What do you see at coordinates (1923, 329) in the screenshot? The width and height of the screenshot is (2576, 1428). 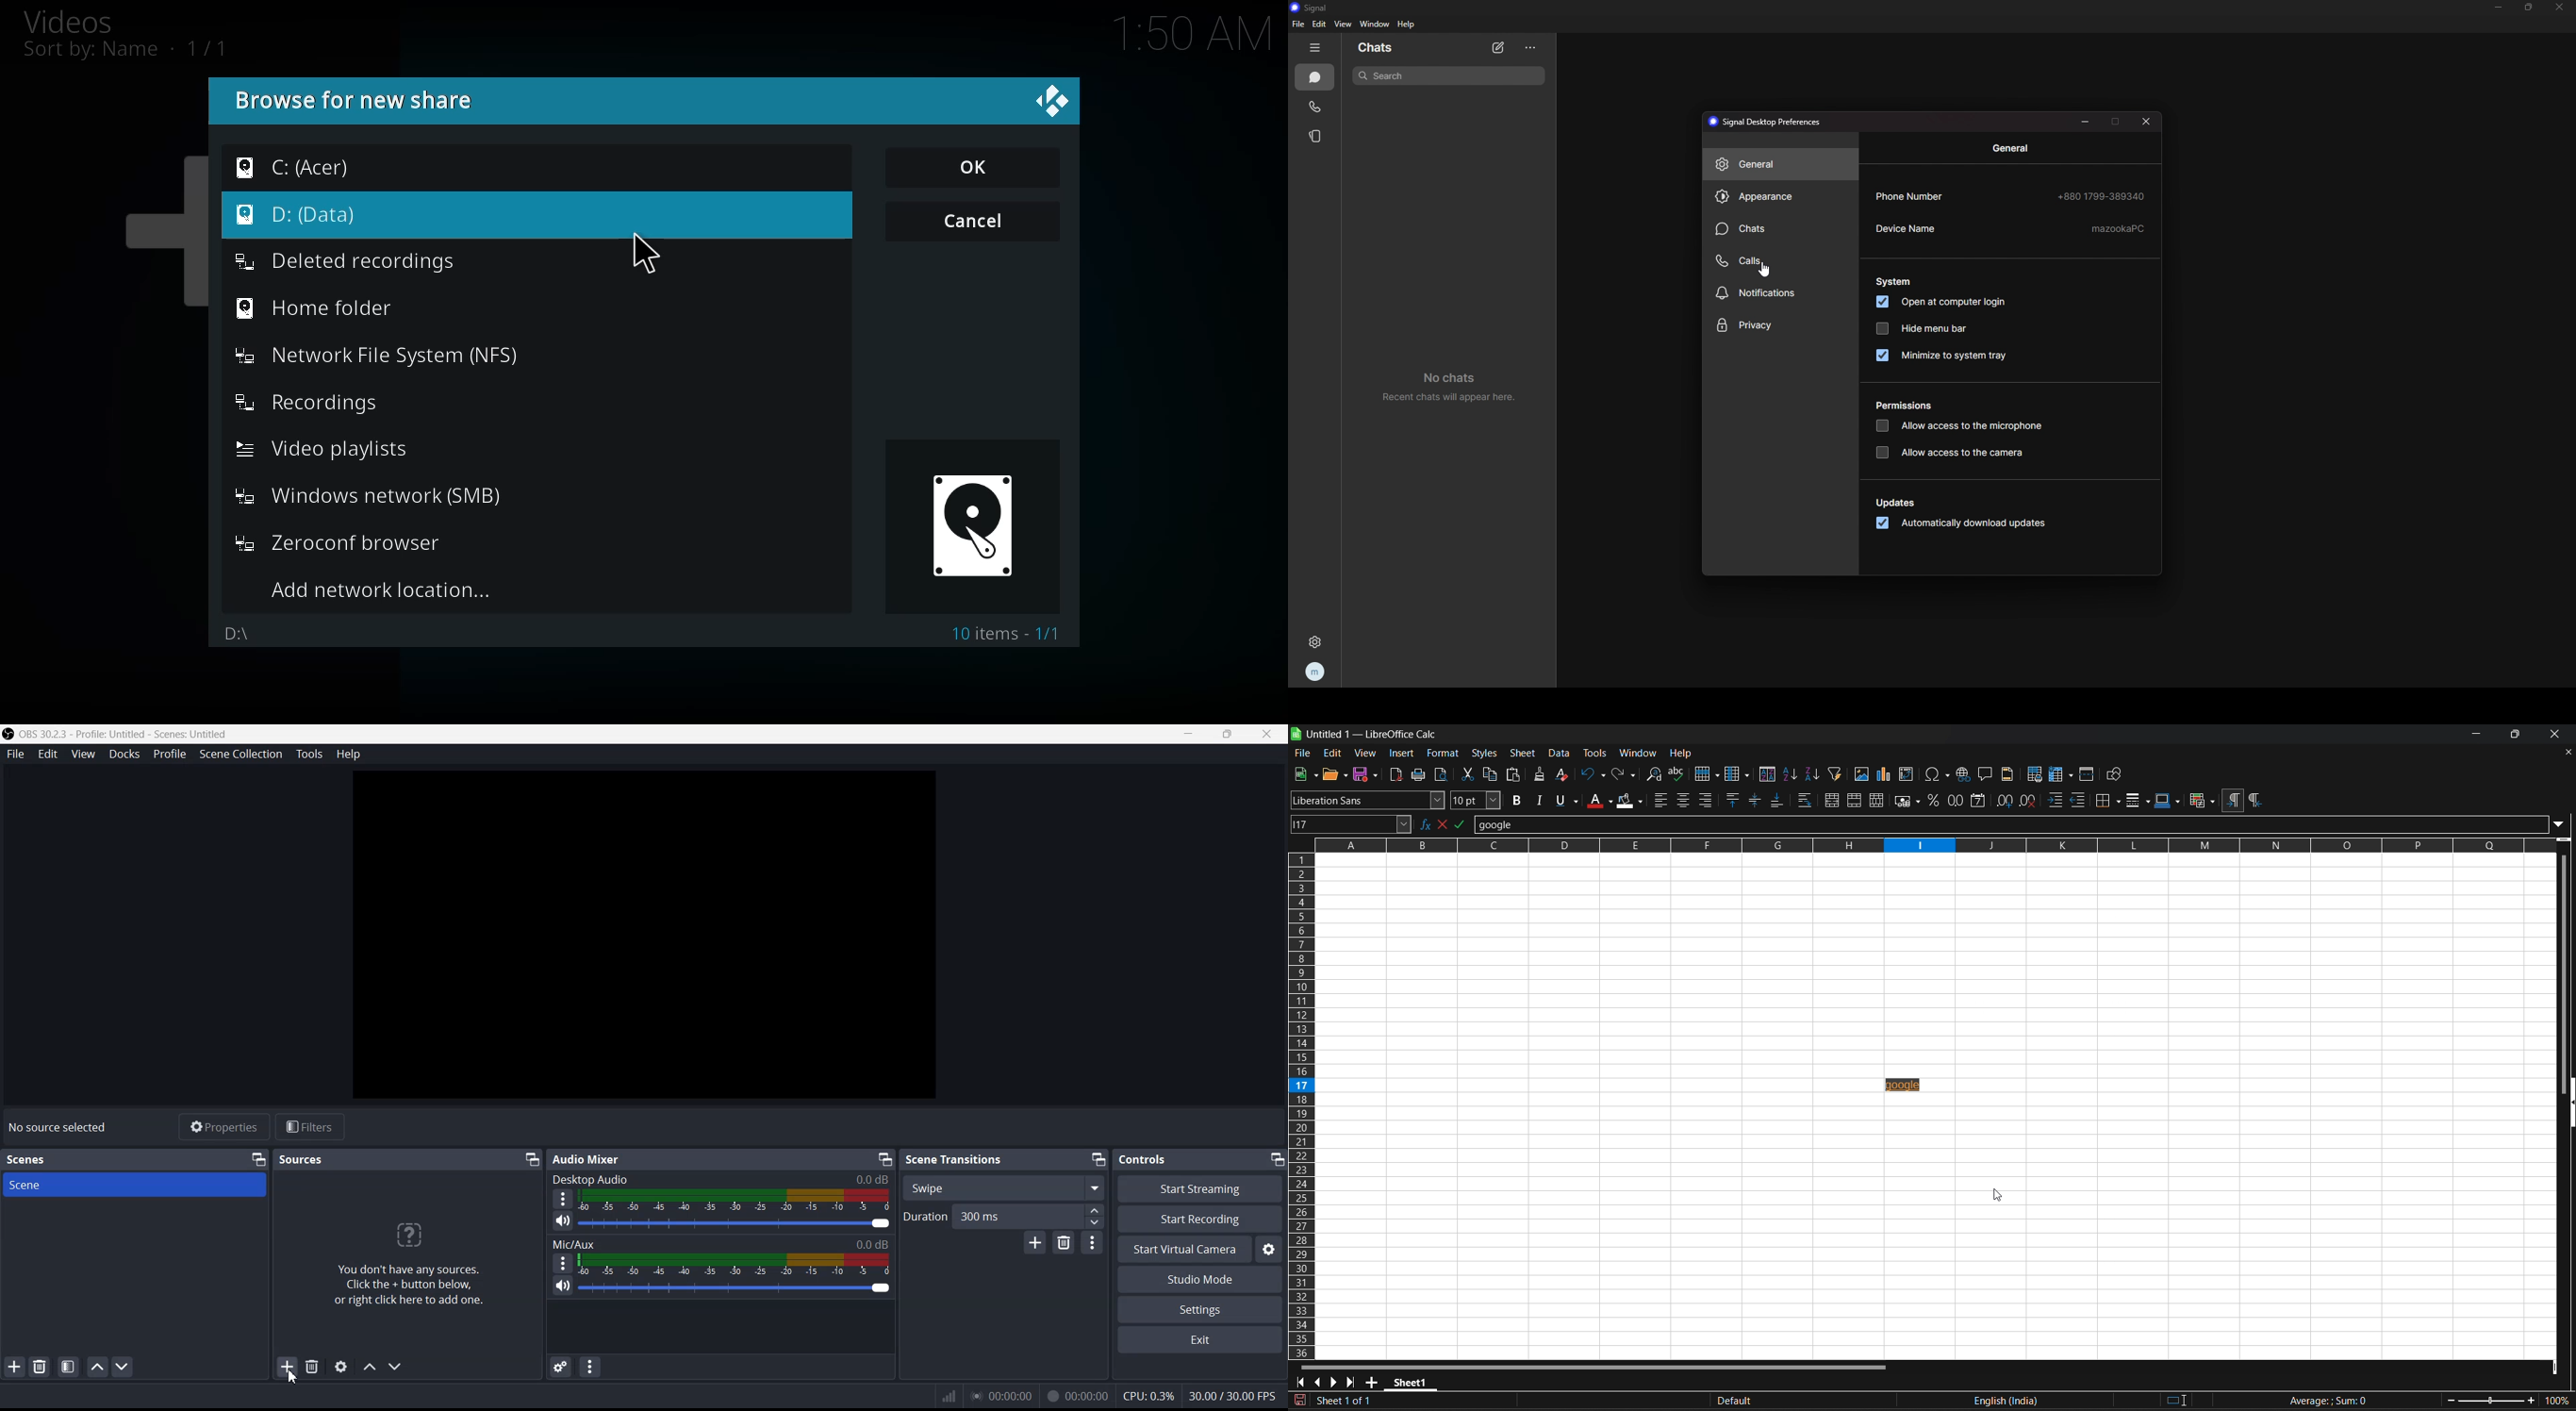 I see `hide menu bar` at bounding box center [1923, 329].